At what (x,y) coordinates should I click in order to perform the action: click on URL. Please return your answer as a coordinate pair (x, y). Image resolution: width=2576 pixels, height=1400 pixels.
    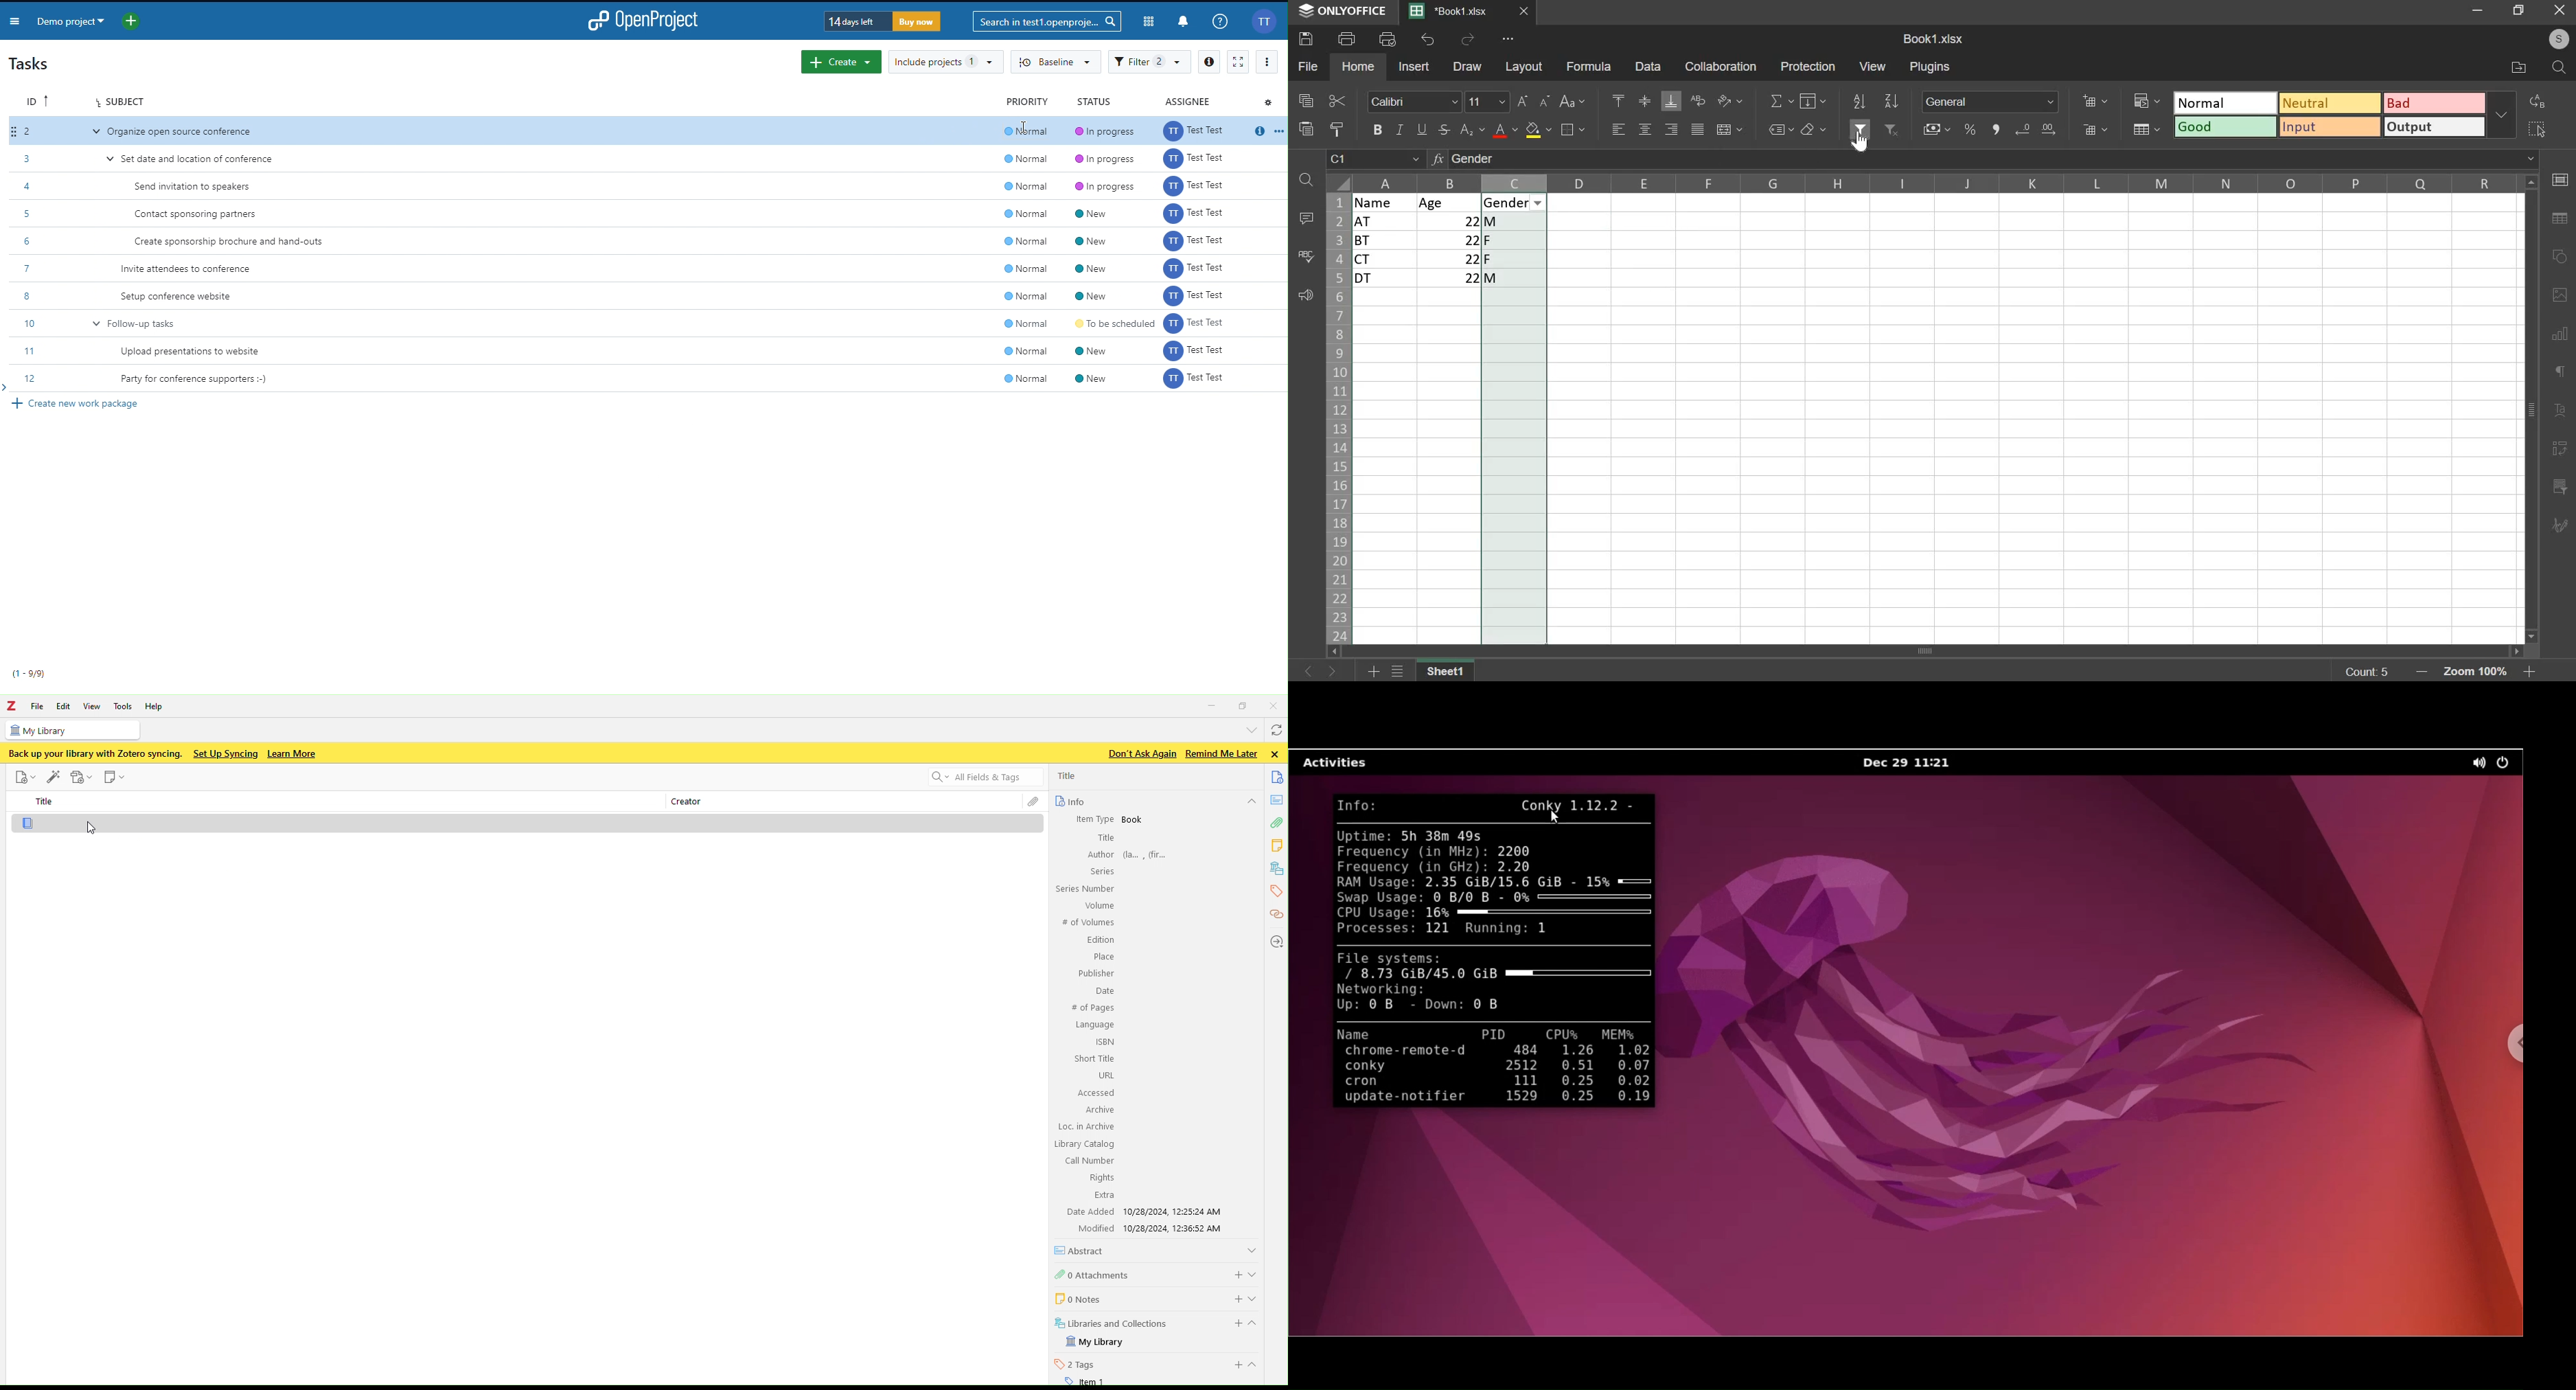
    Looking at the image, I should click on (1105, 1075).